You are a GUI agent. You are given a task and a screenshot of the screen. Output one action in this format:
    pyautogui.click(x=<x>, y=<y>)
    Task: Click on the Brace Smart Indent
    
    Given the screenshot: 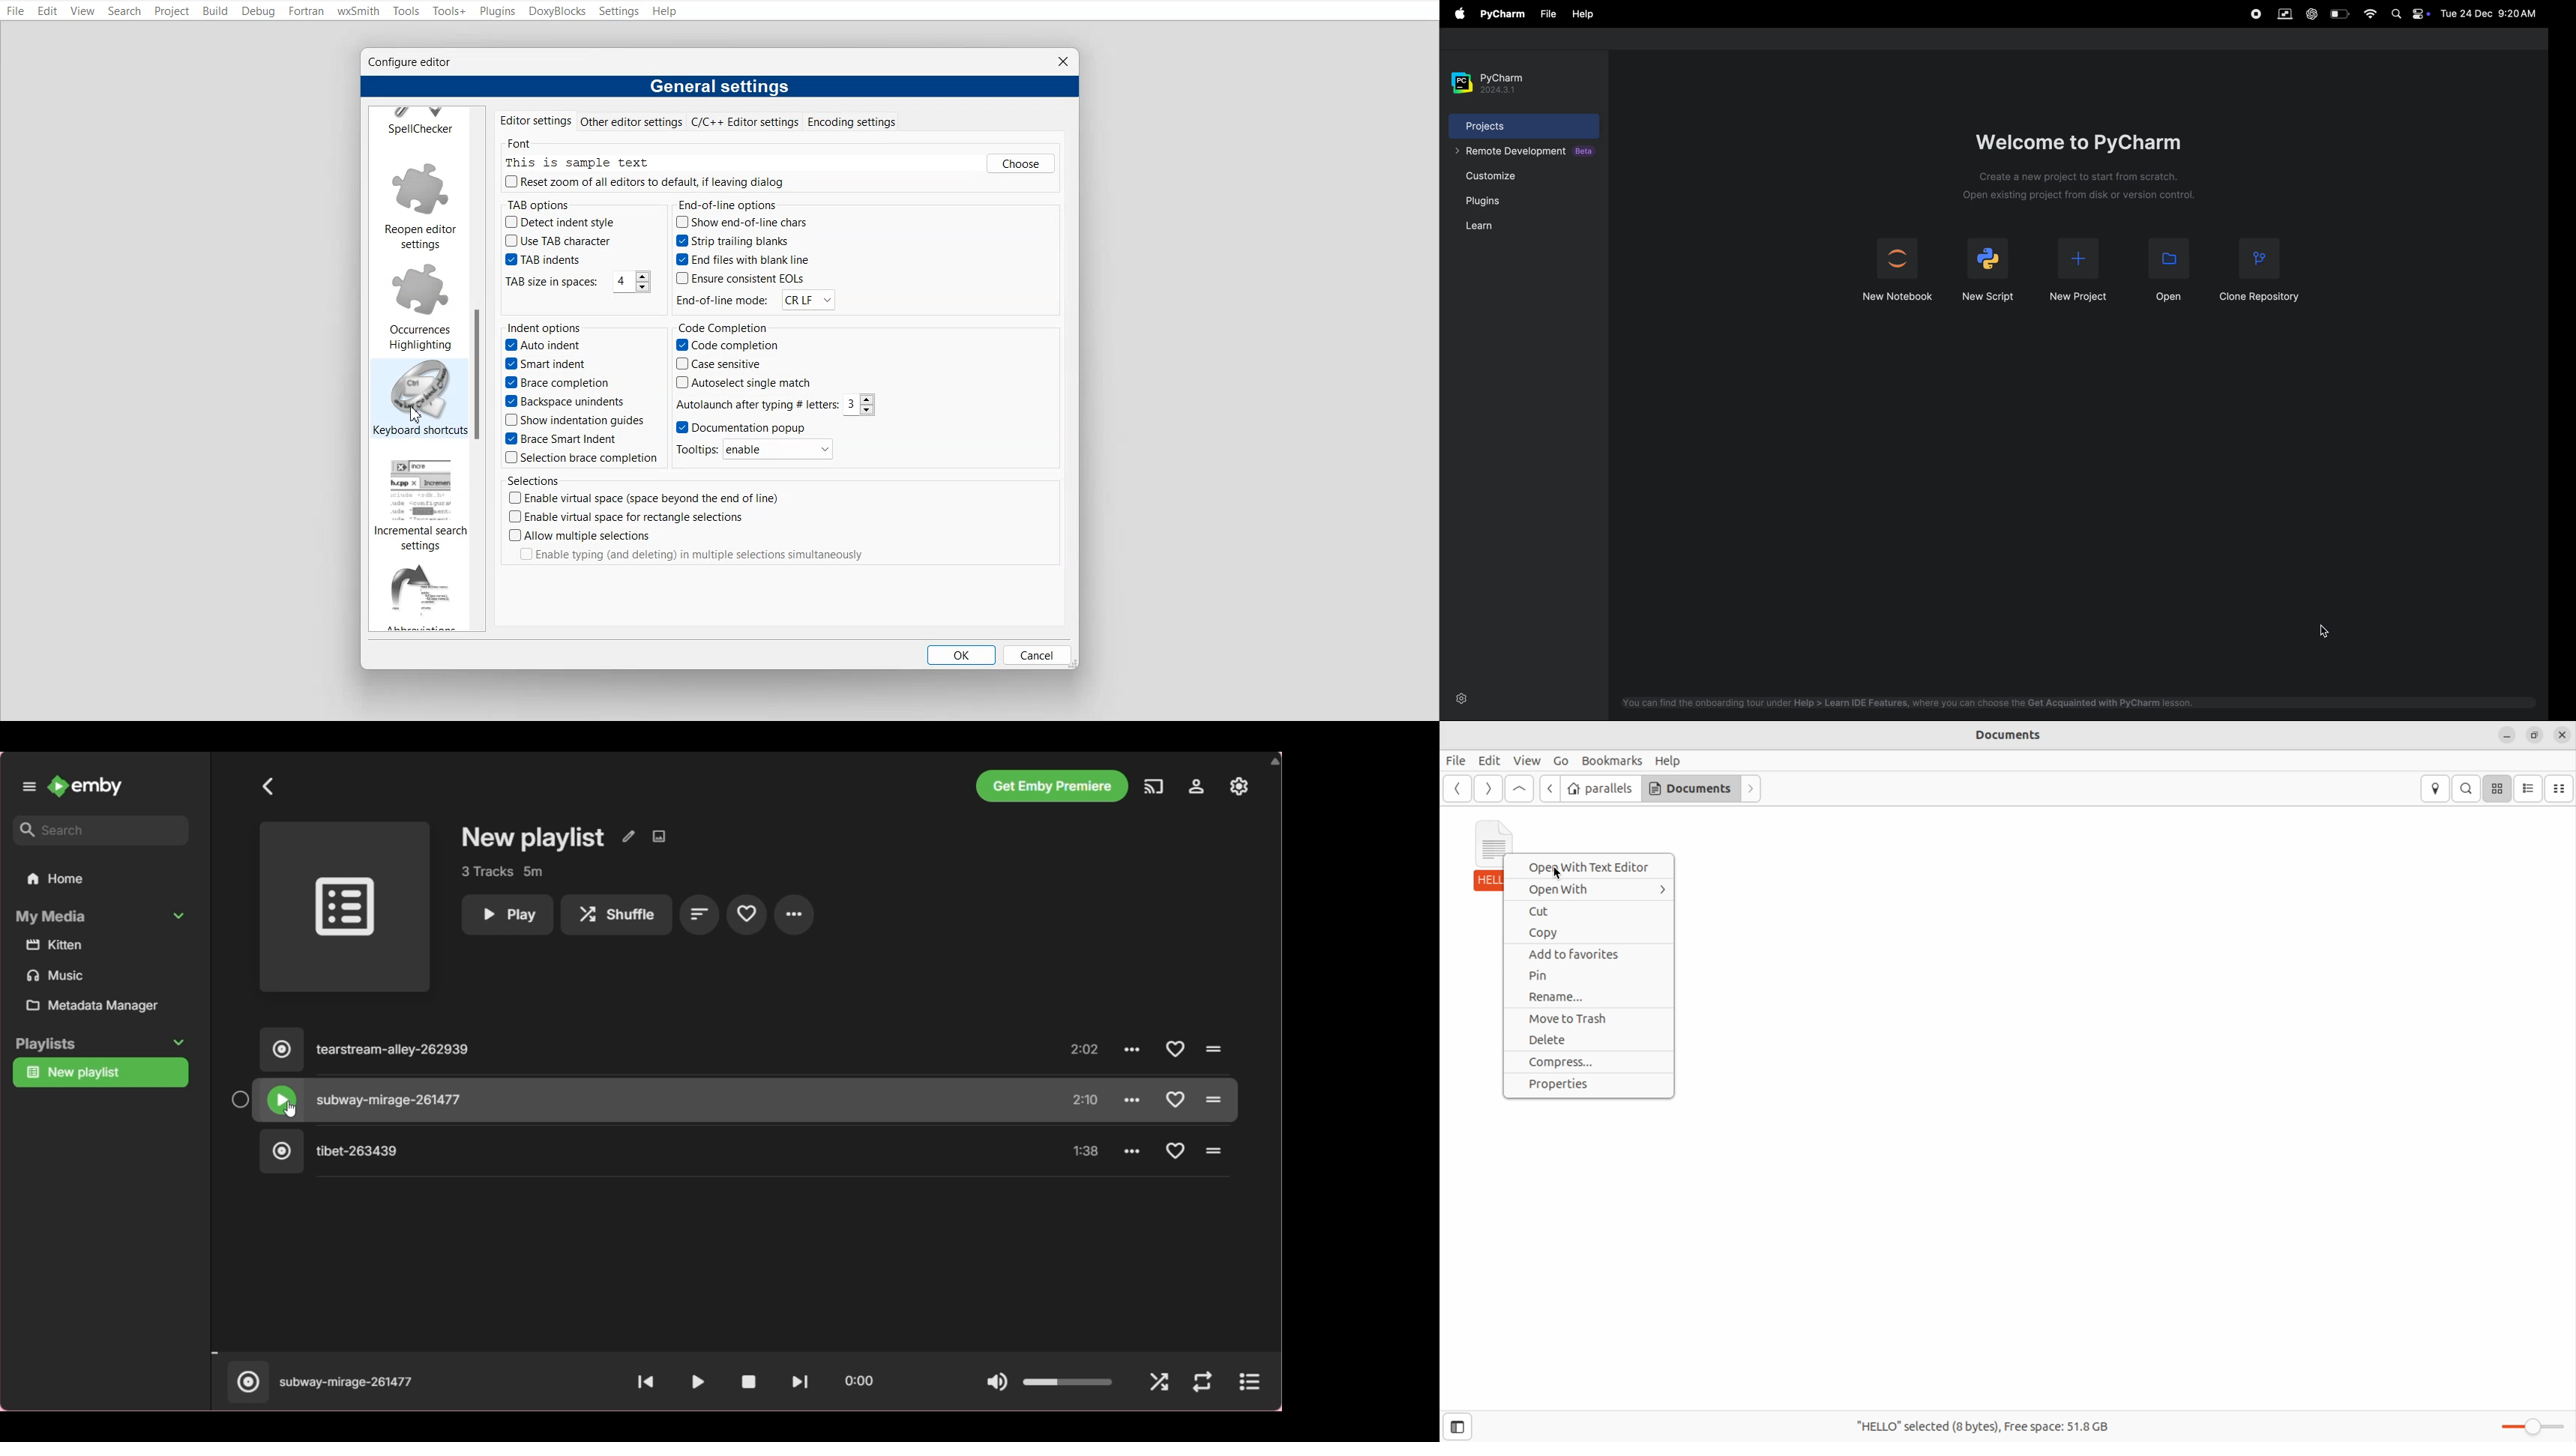 What is the action you would take?
    pyautogui.click(x=565, y=440)
    